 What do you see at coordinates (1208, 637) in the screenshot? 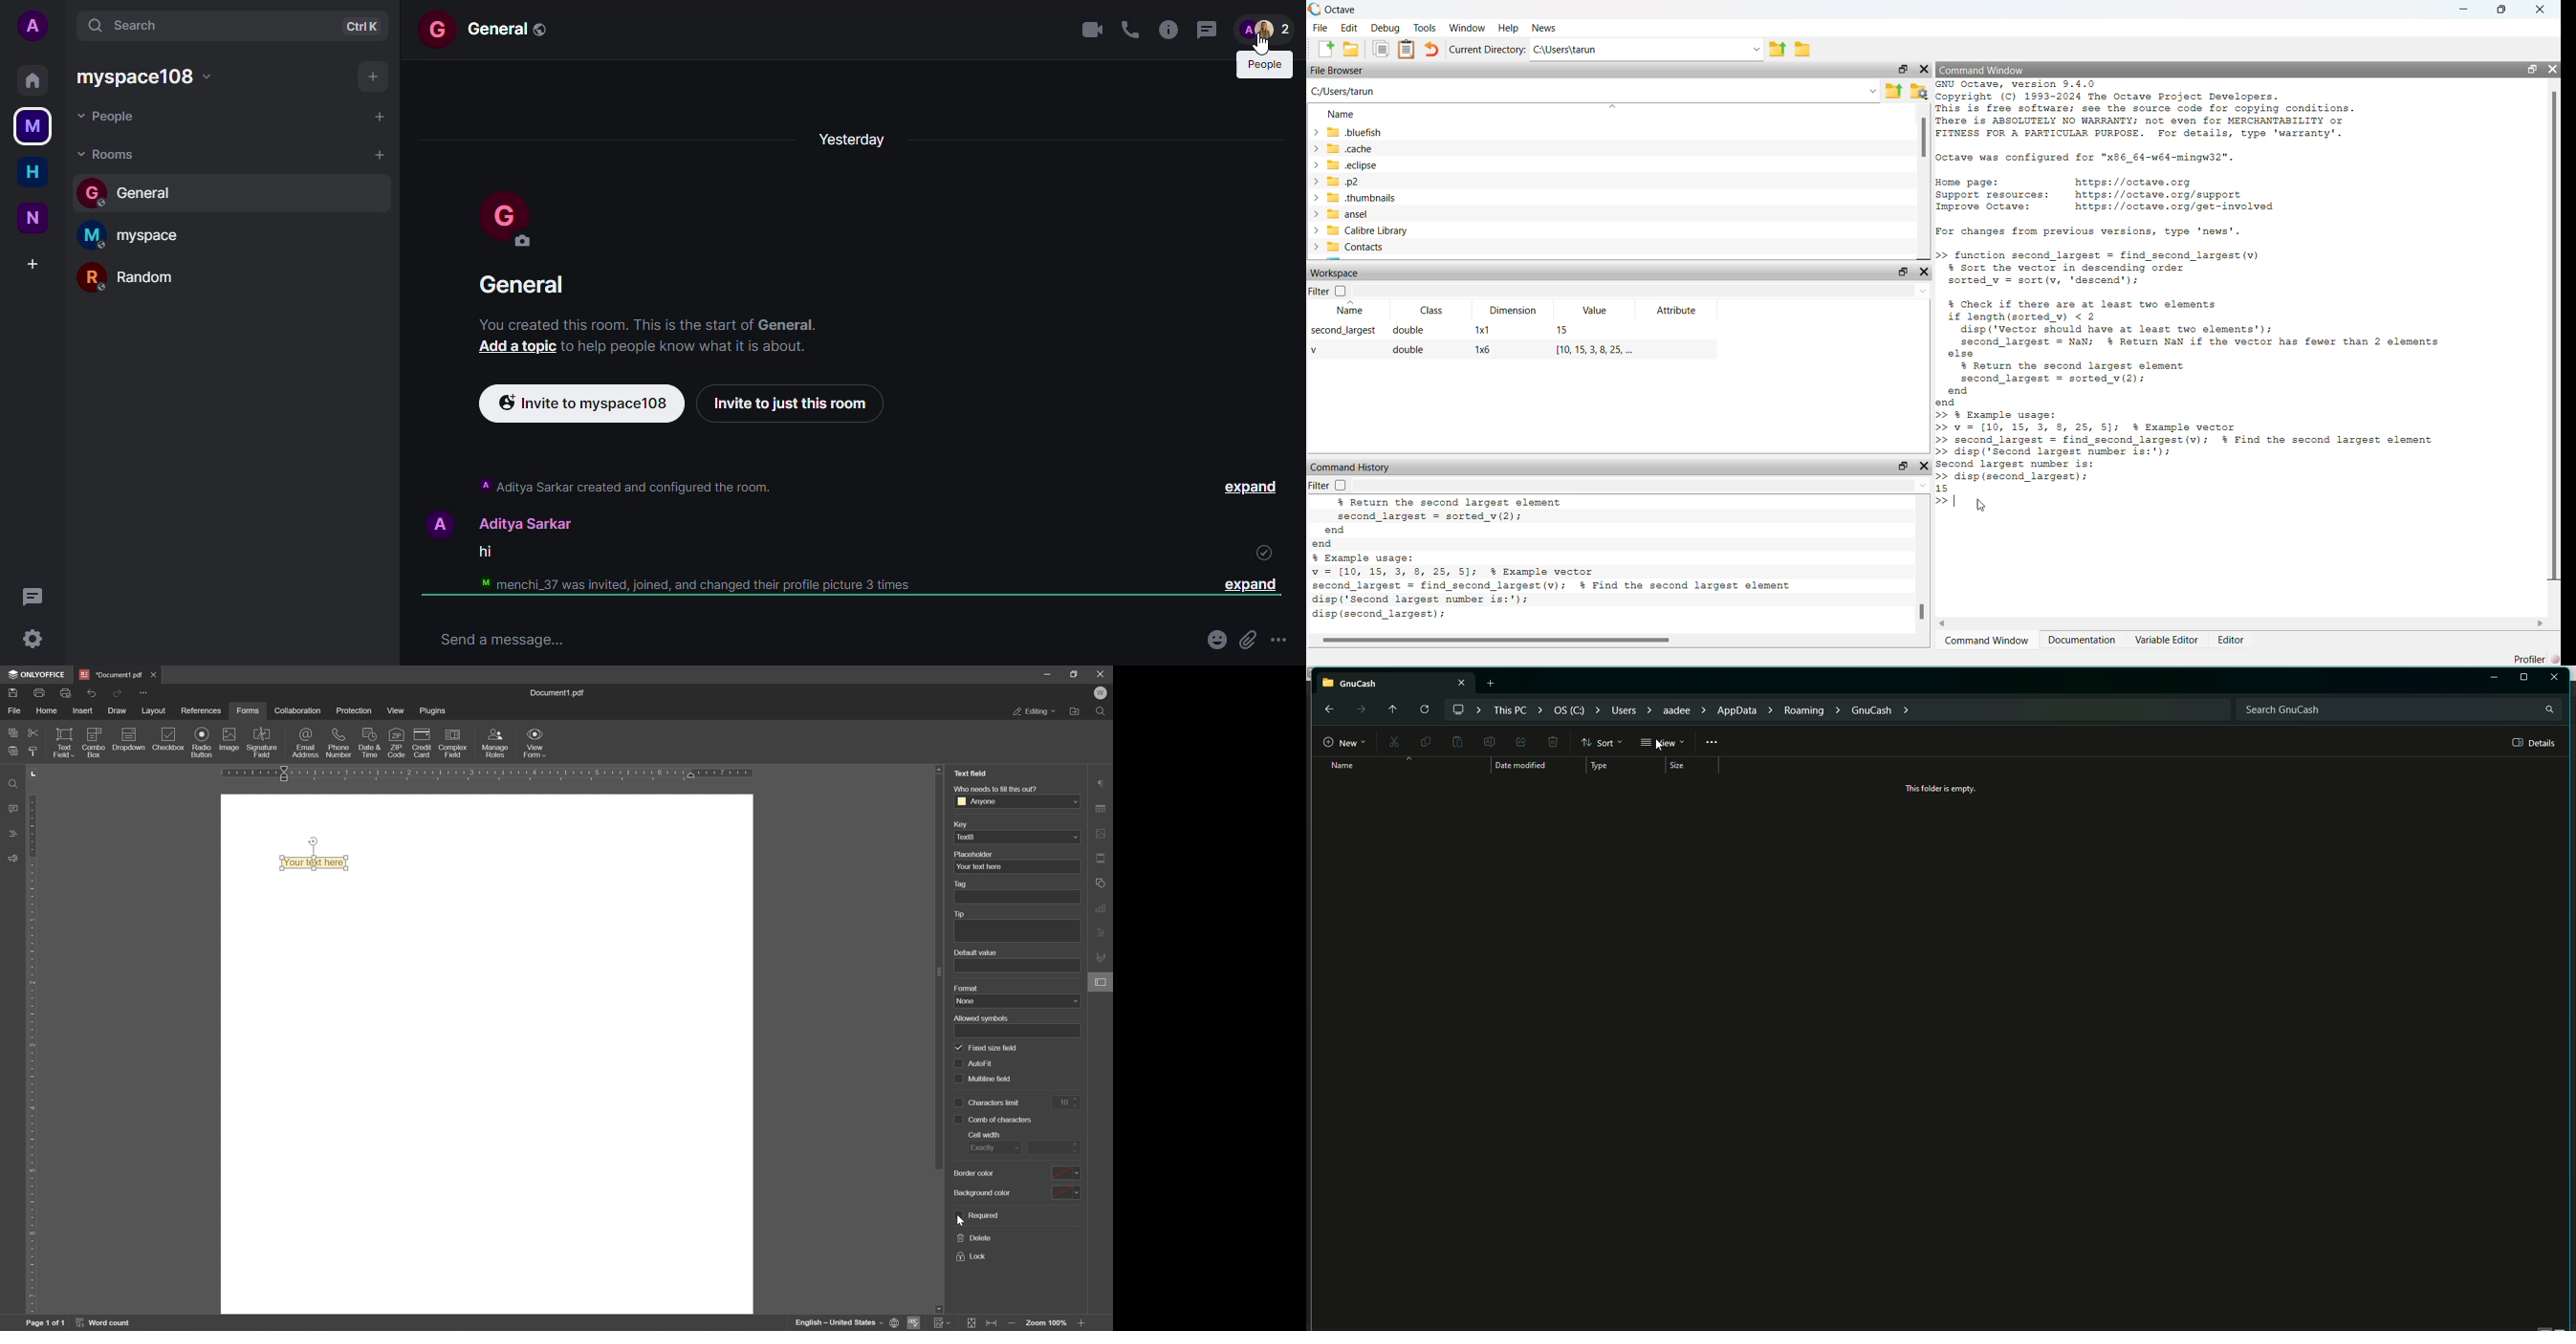
I see `emoji` at bounding box center [1208, 637].